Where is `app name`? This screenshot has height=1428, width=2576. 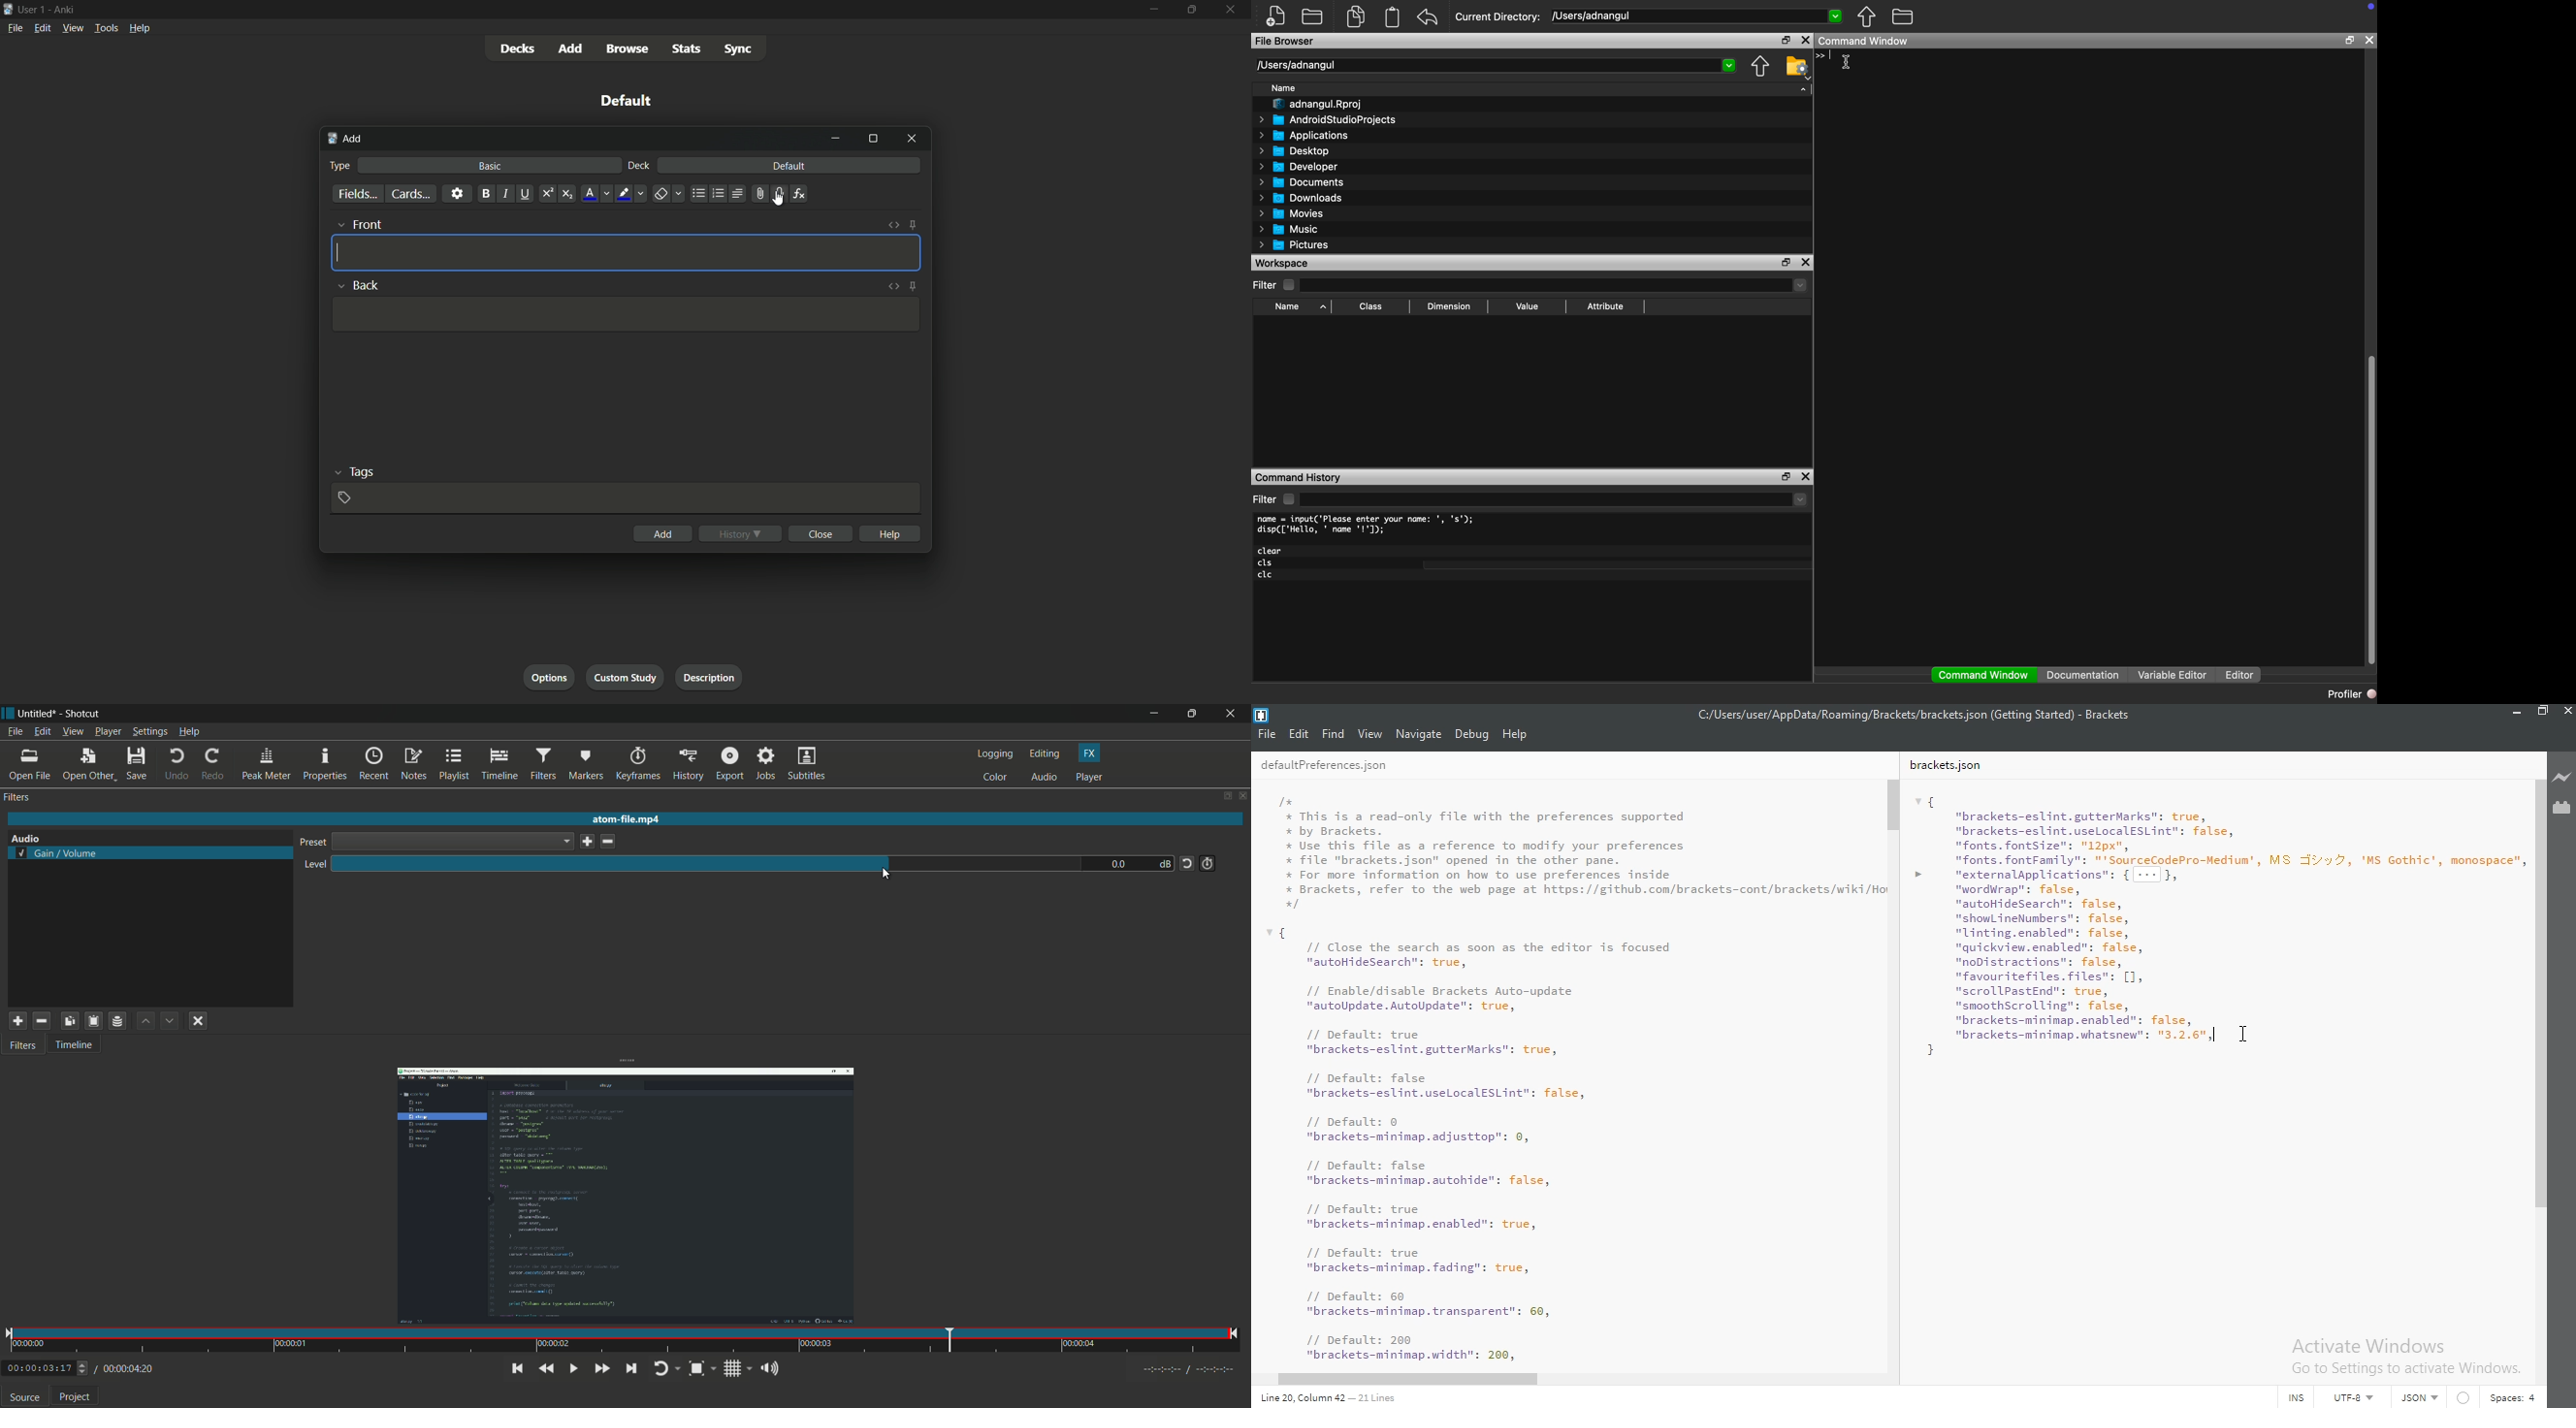
app name is located at coordinates (63, 9).